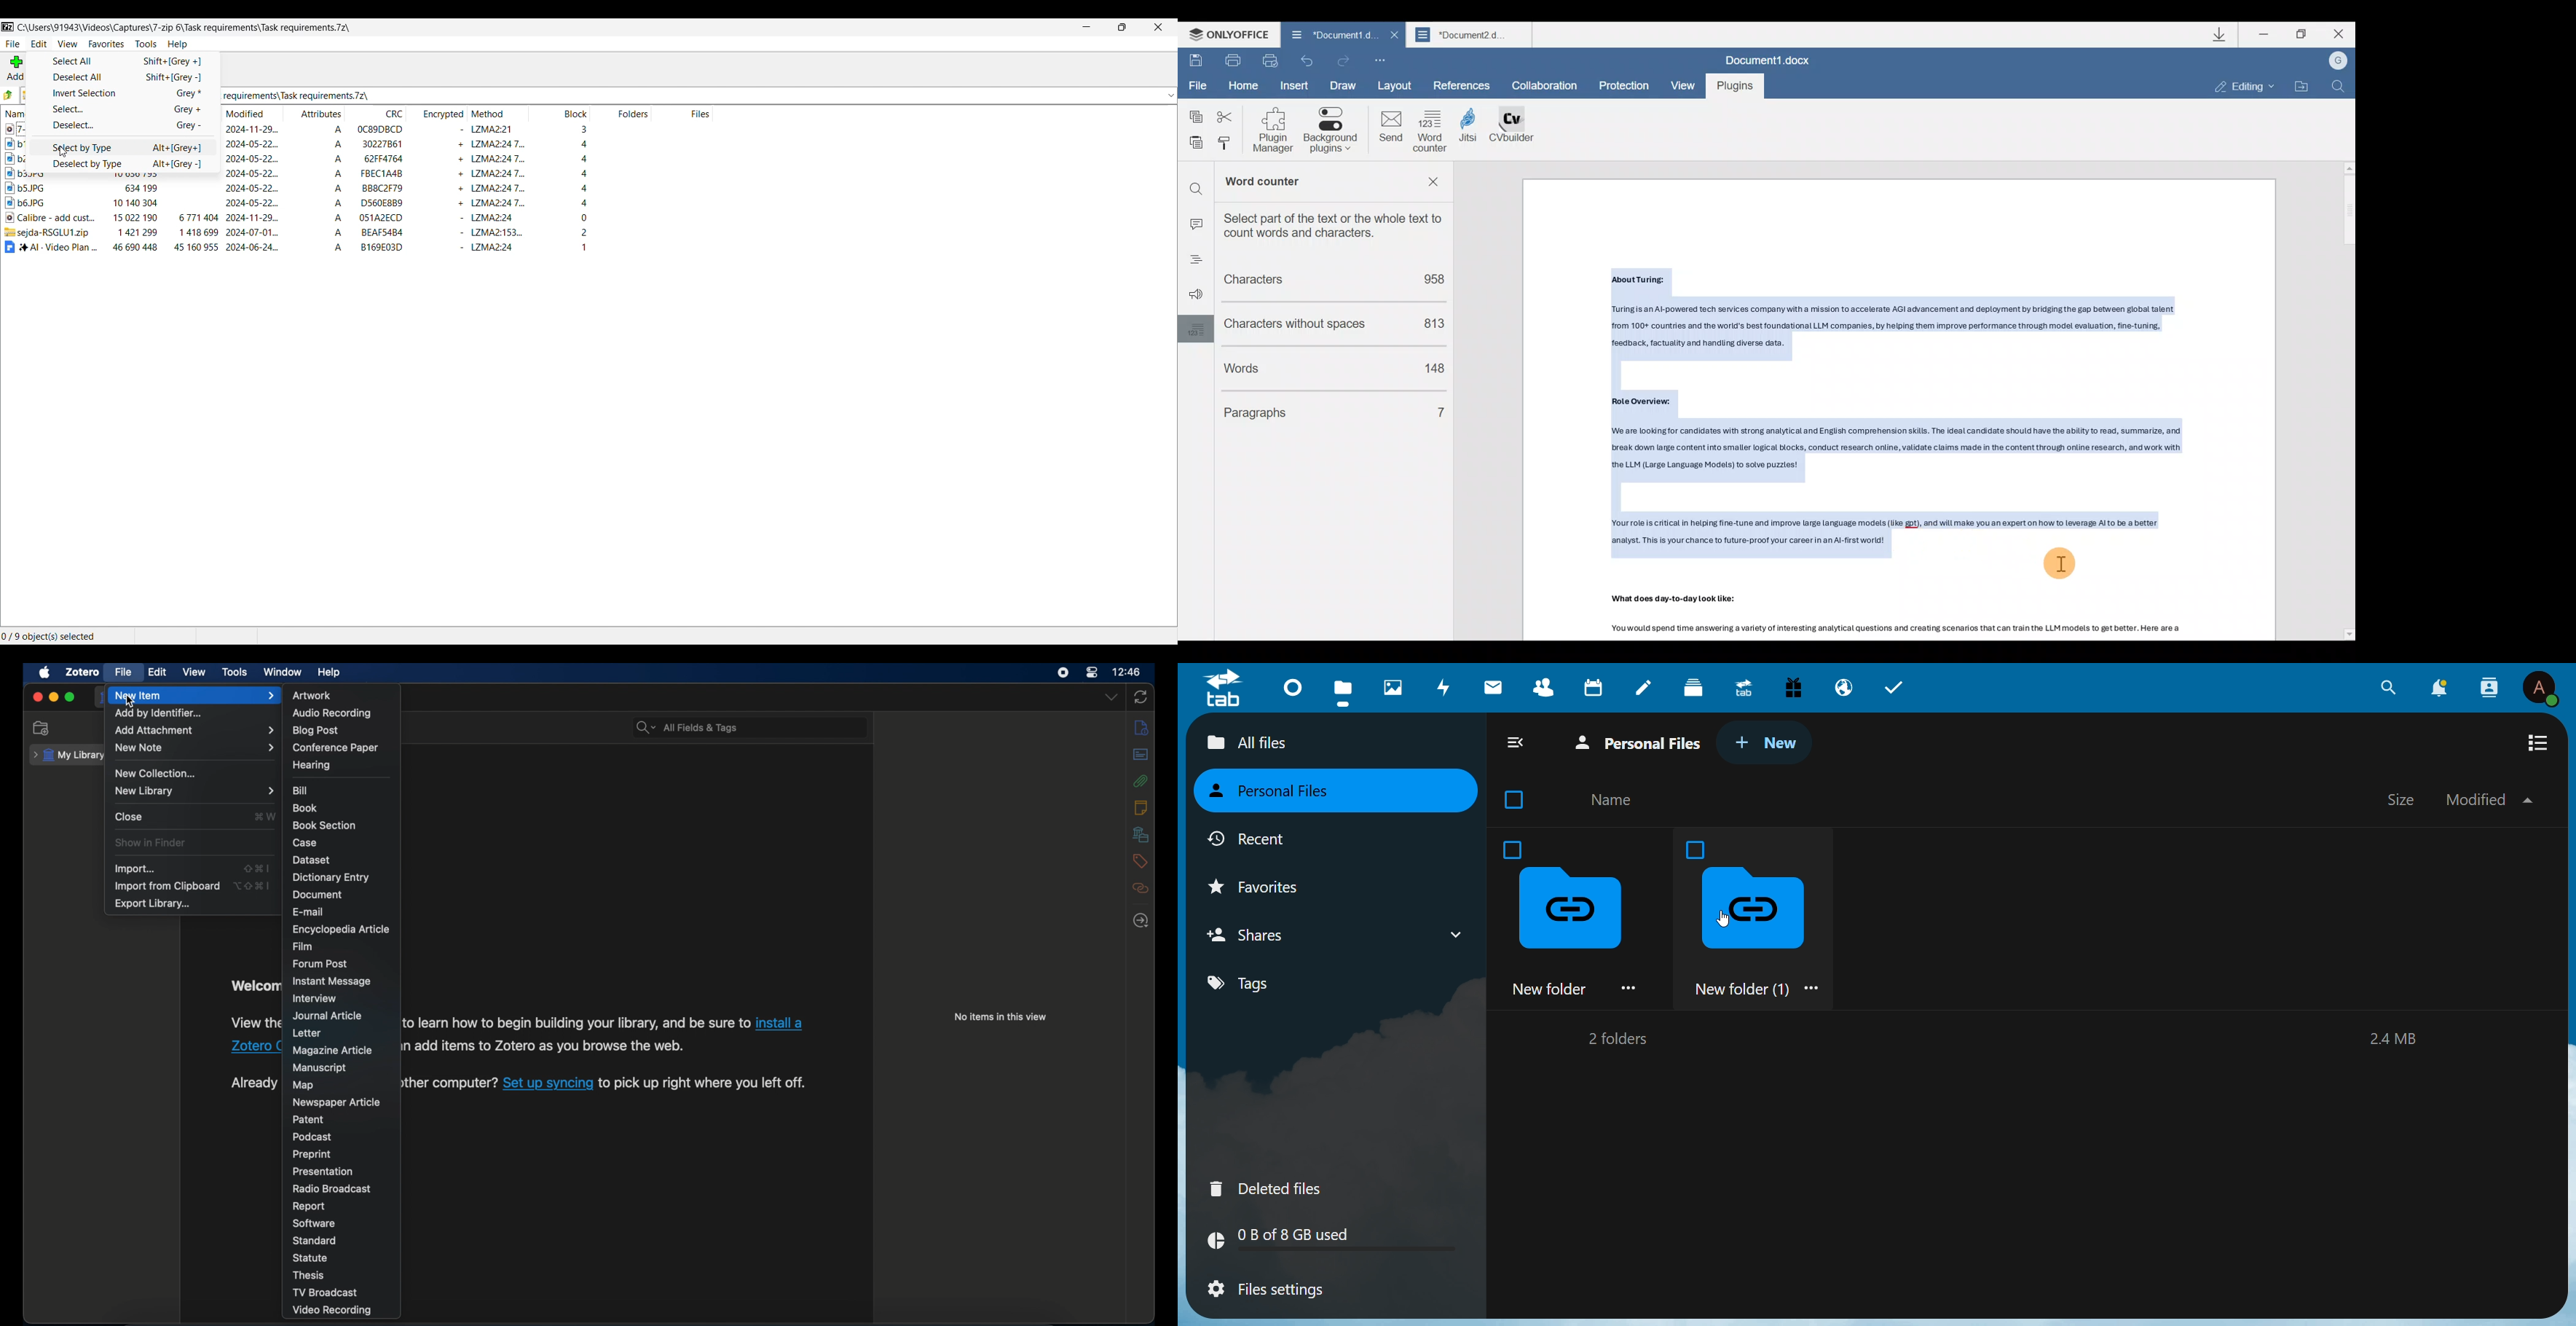 This screenshot has width=2576, height=1344. I want to click on sync, so click(1141, 697).